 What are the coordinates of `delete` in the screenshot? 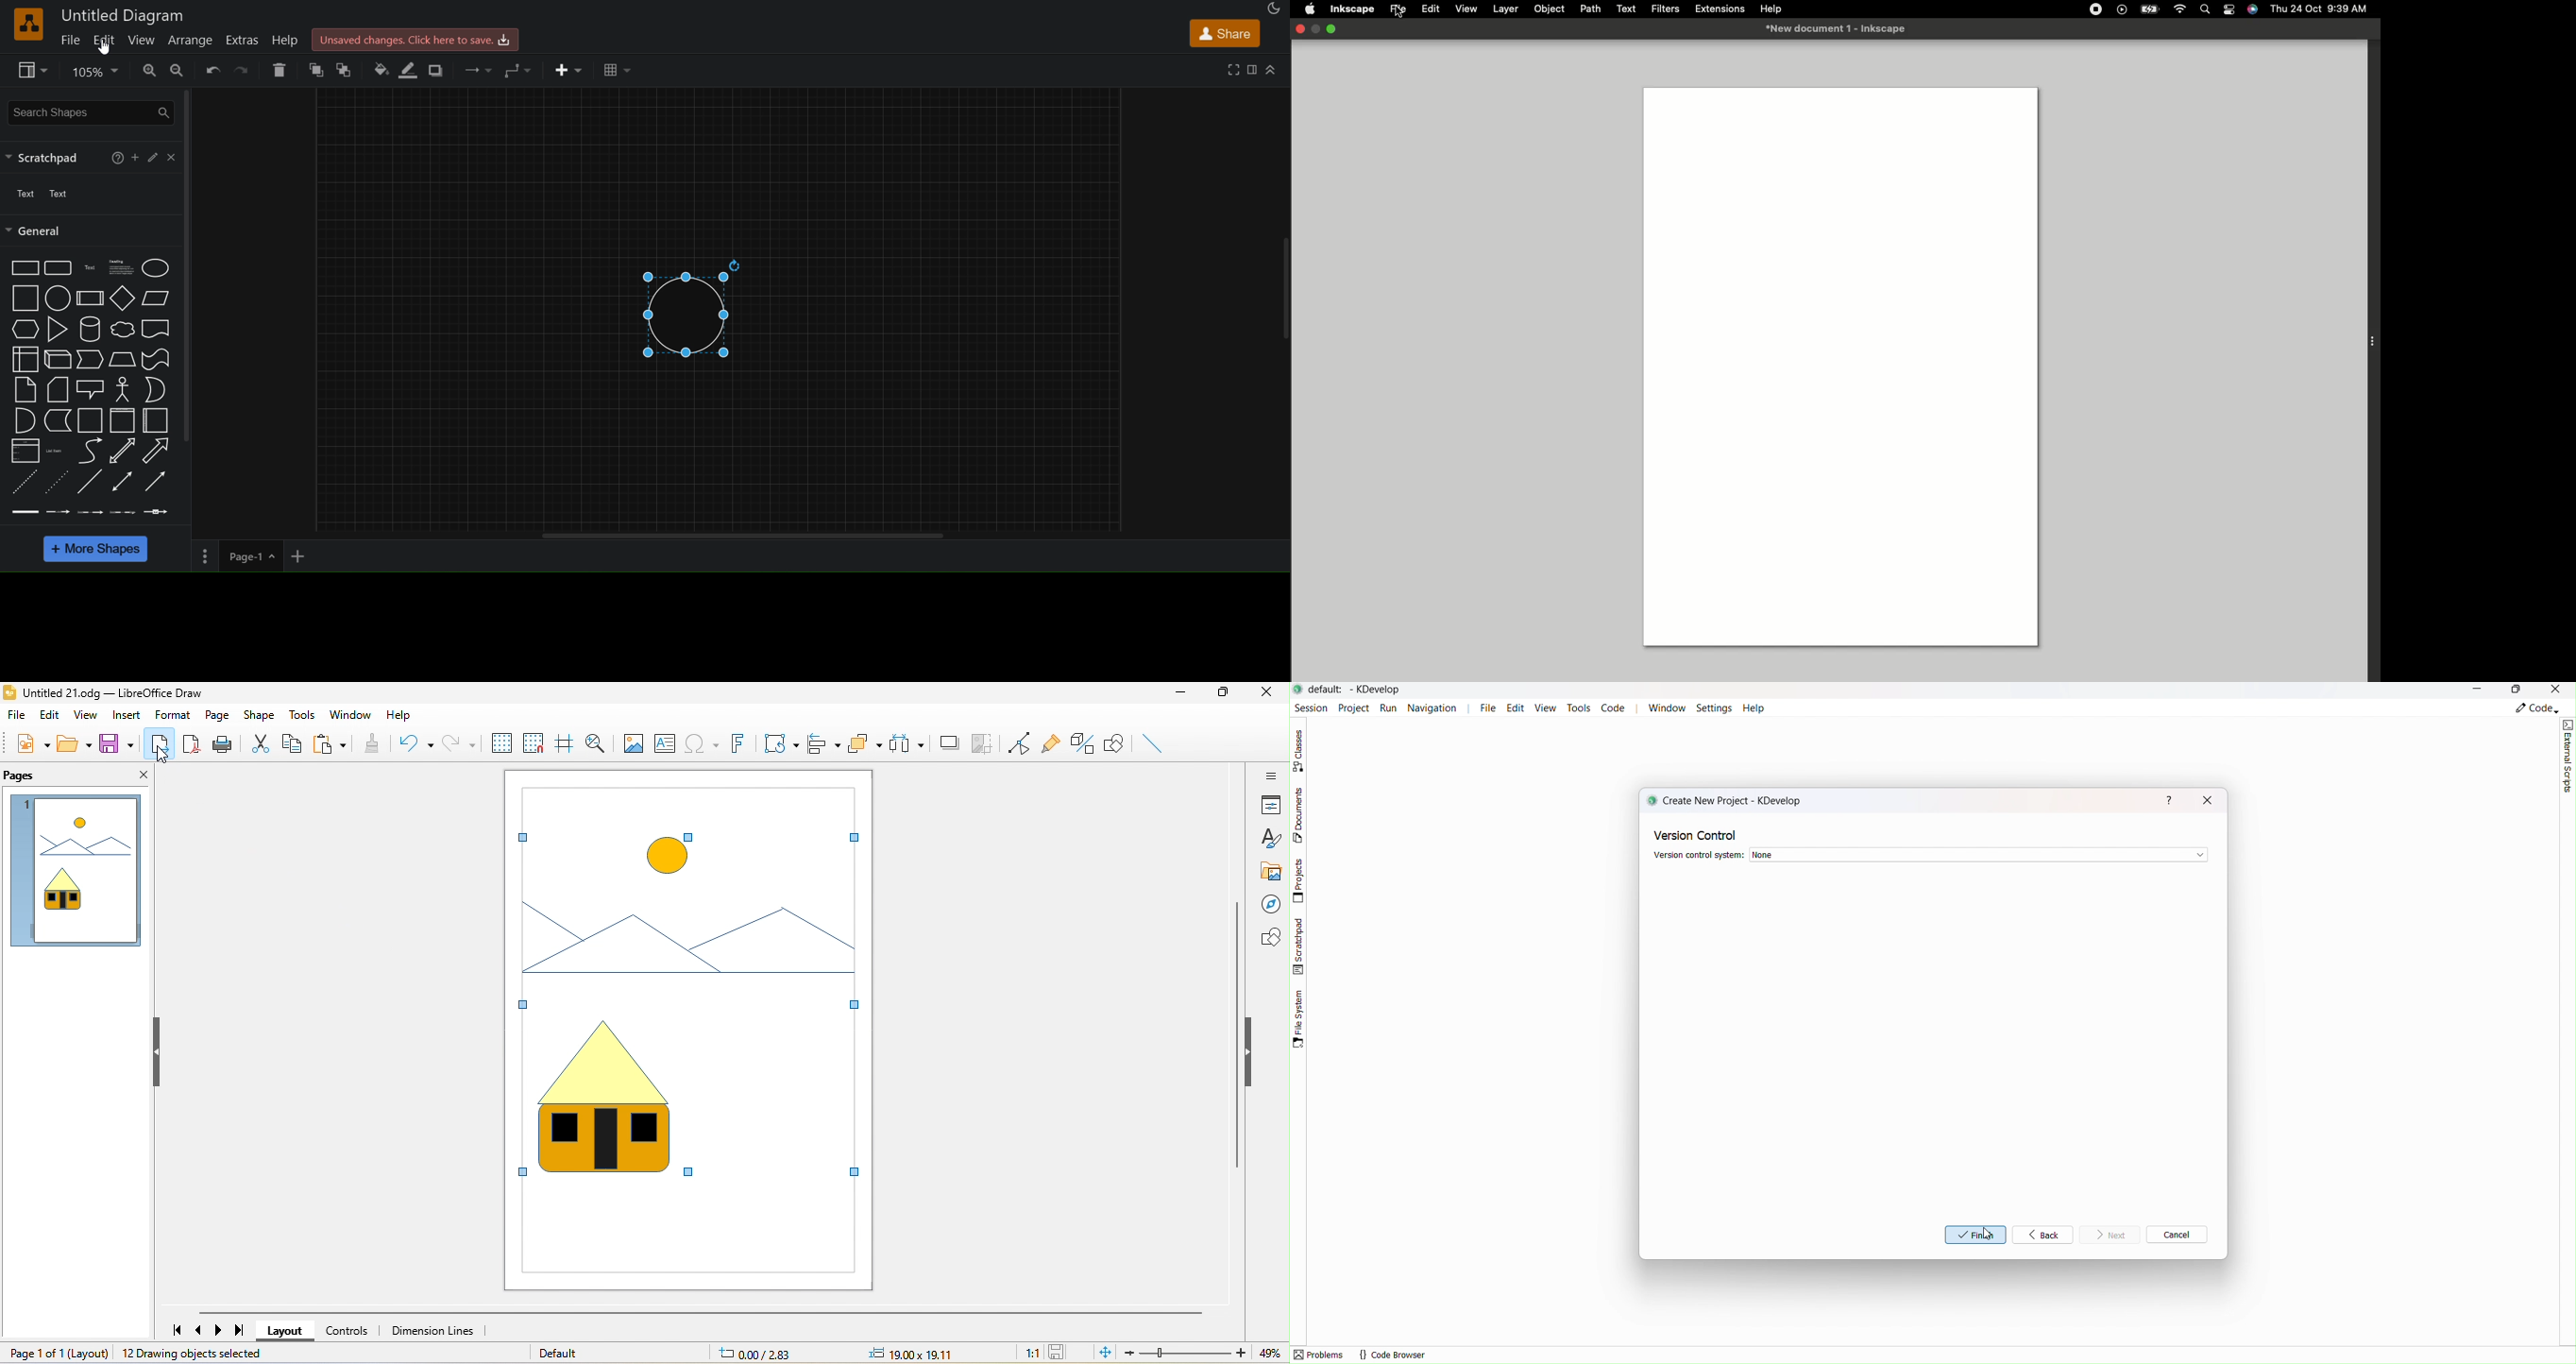 It's located at (280, 69).